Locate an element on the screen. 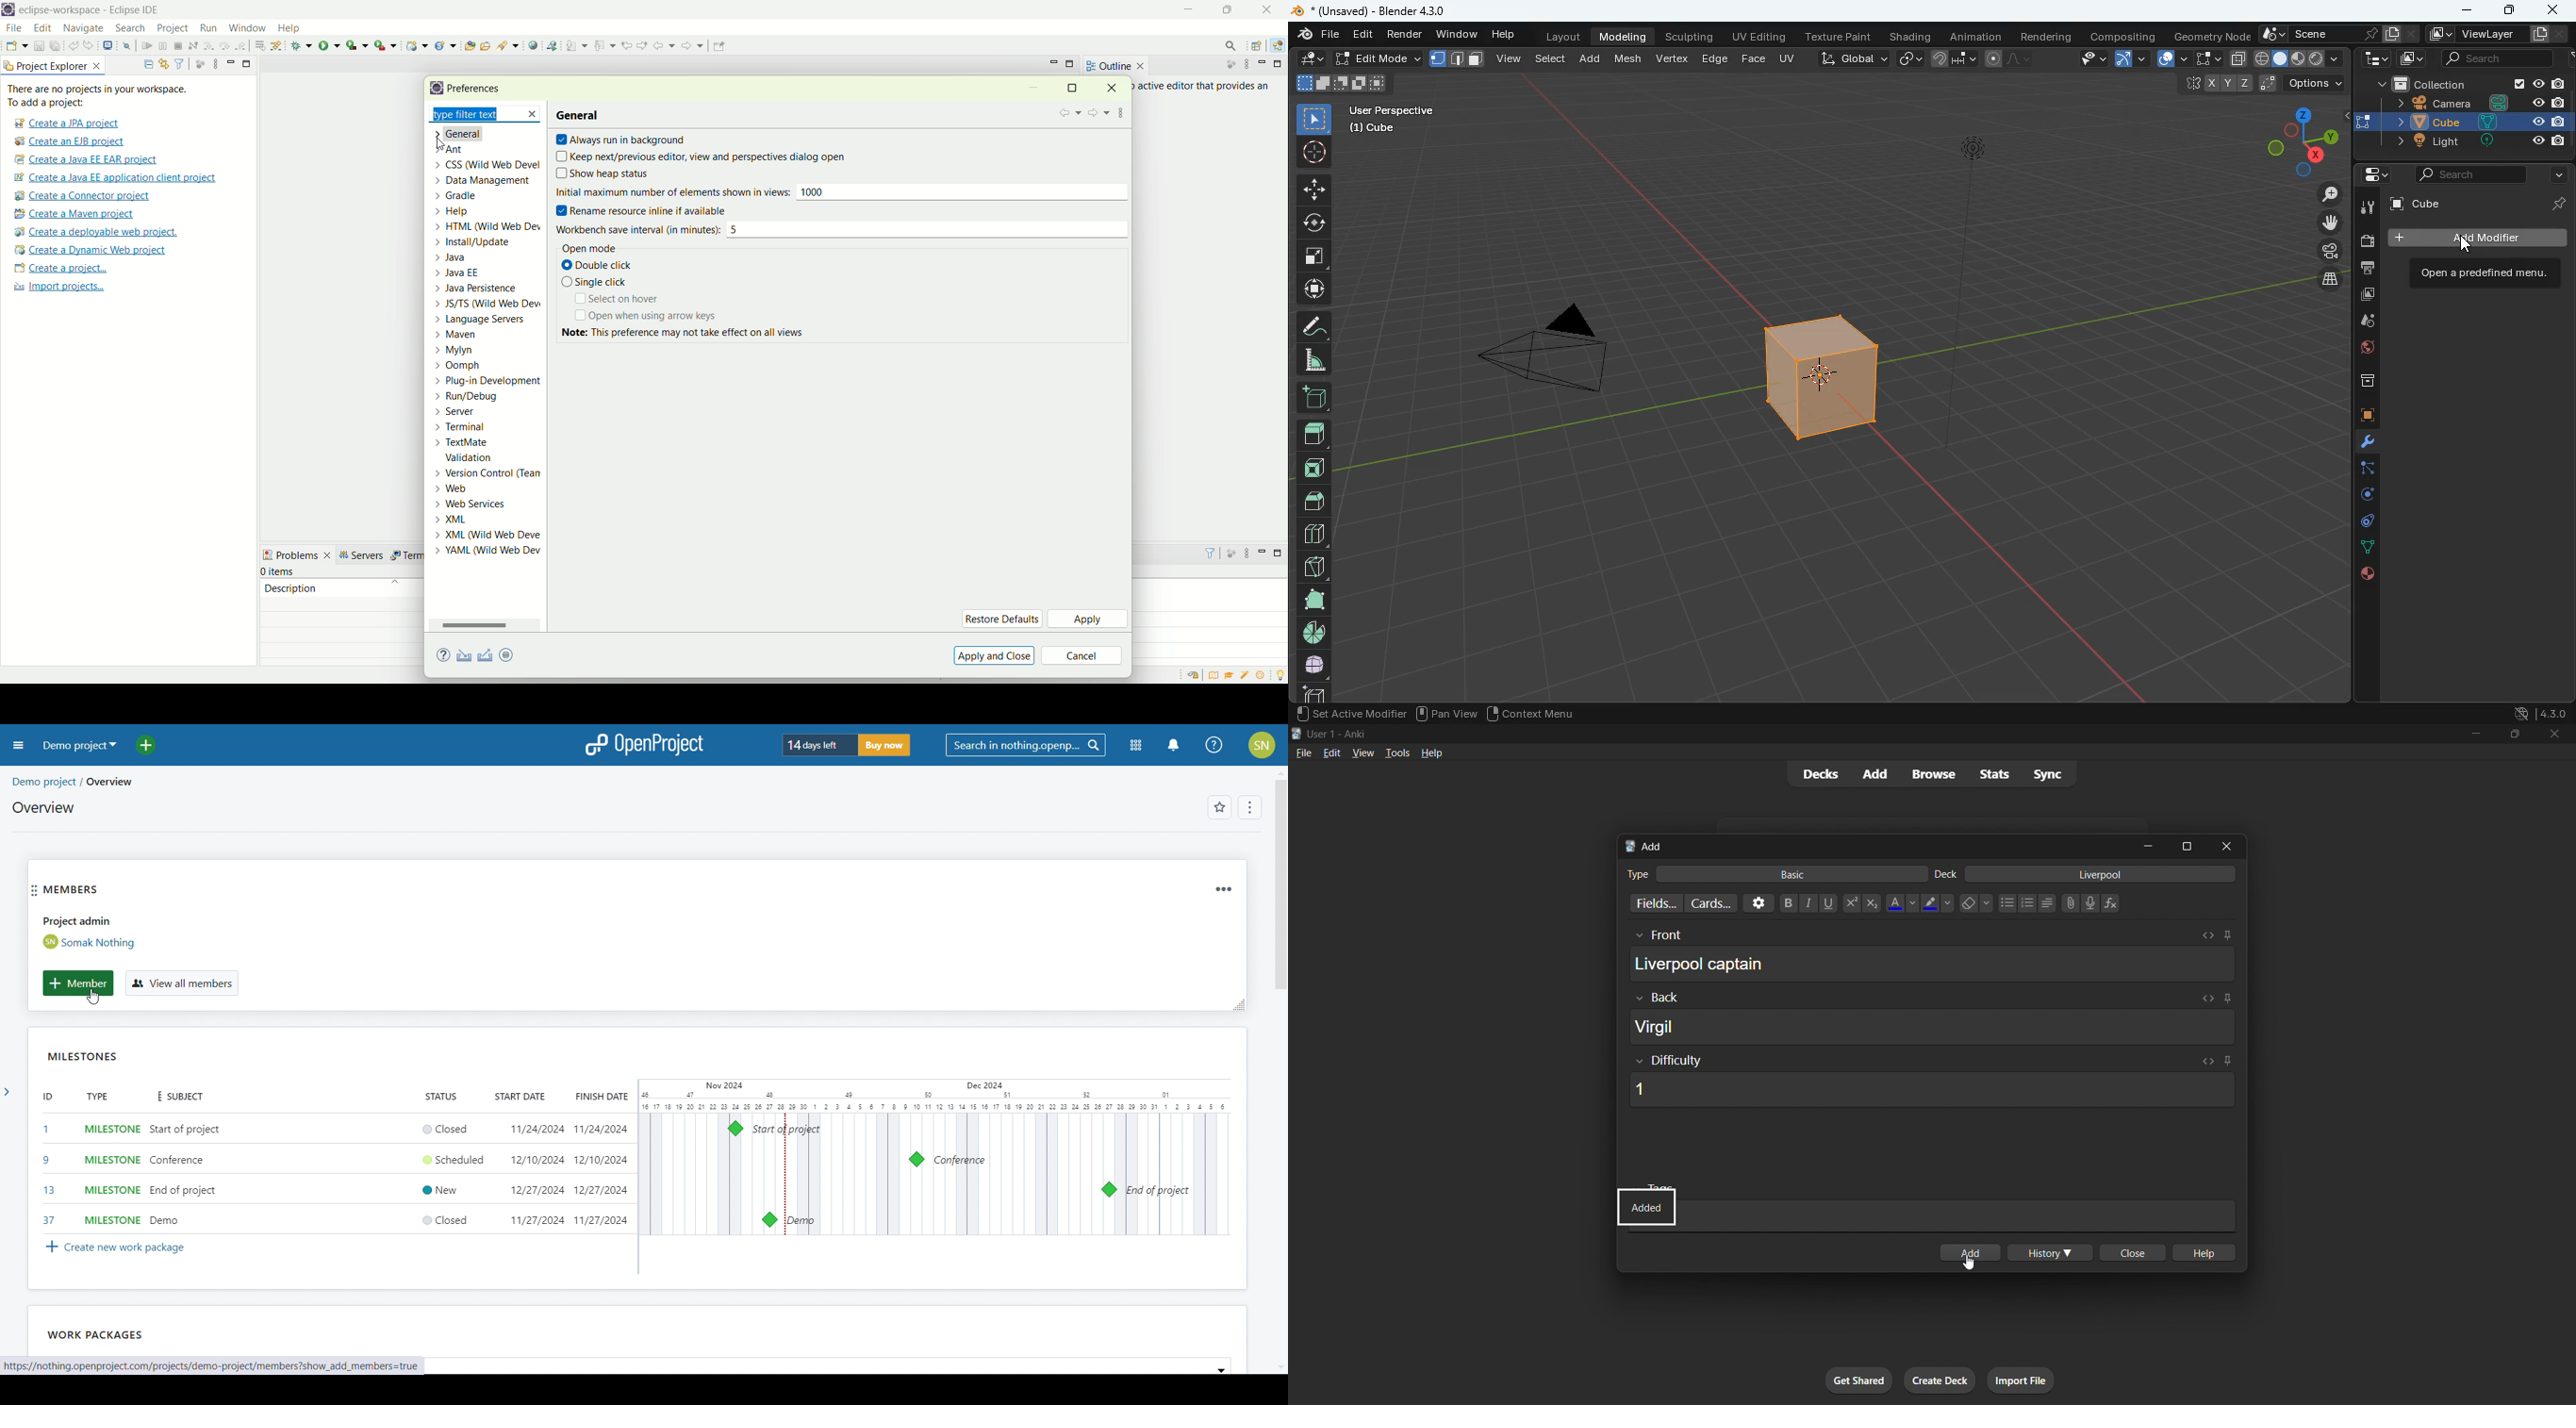 The height and width of the screenshot is (1428, 2576). minimize is located at coordinates (2148, 846).